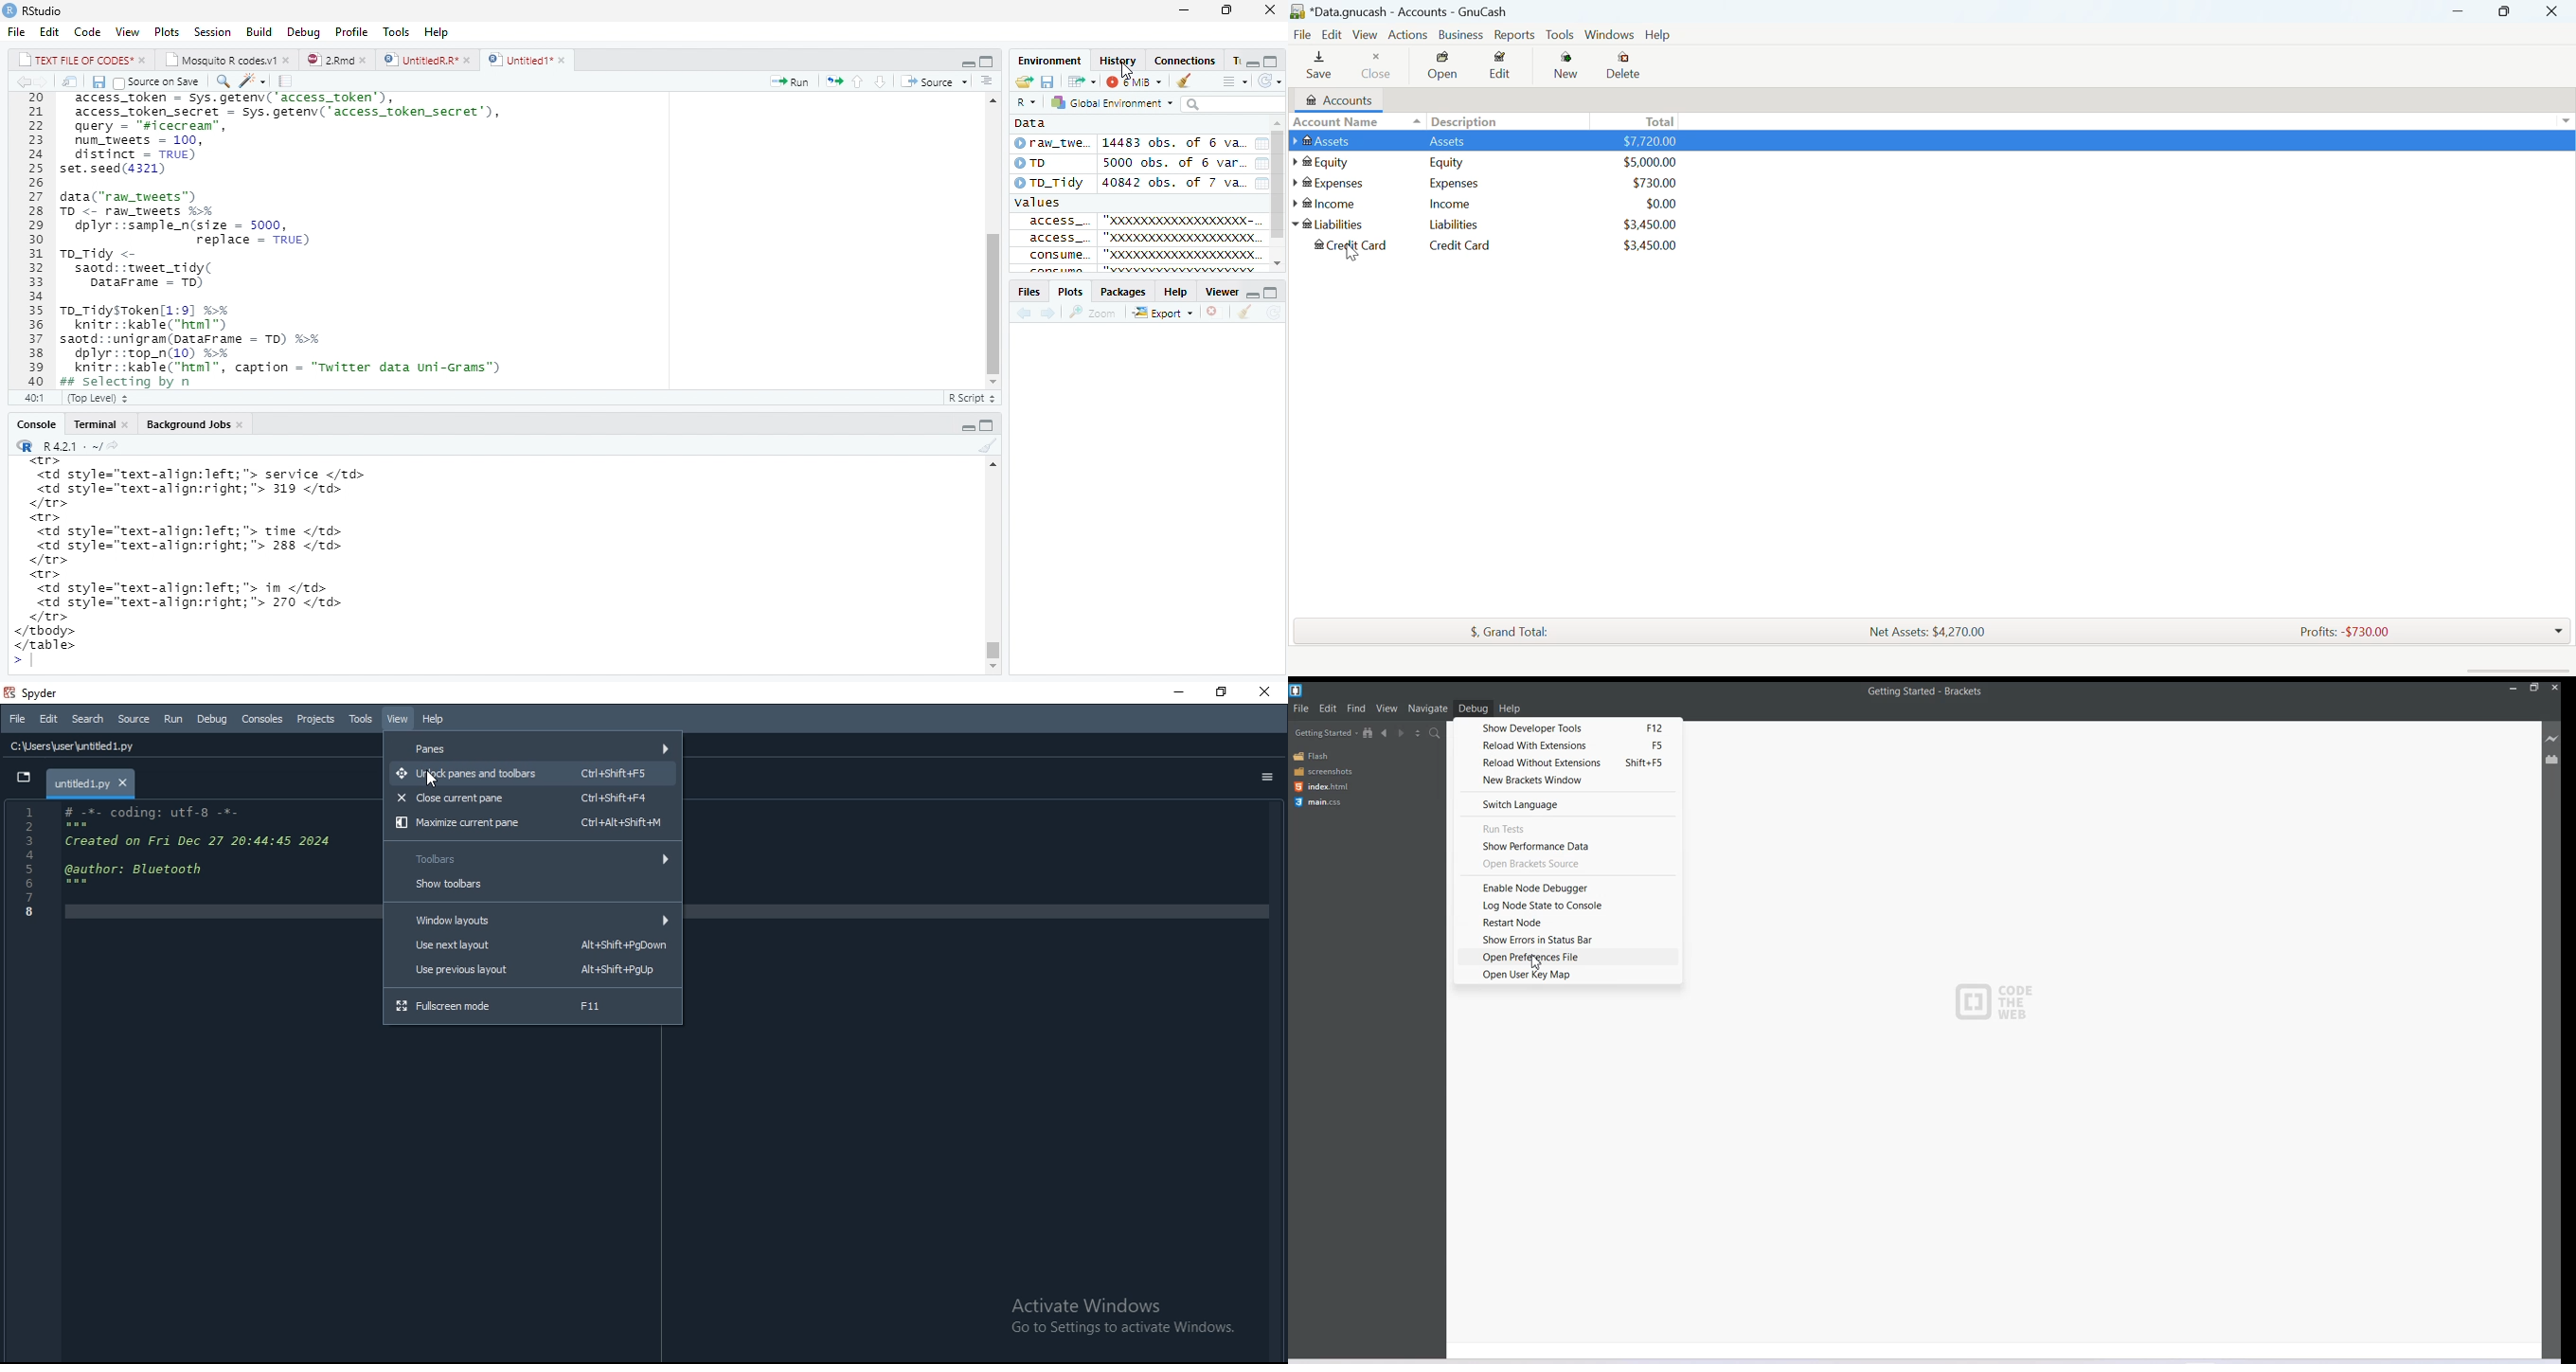 This screenshot has width=2576, height=1372. Describe the element at coordinates (1173, 293) in the screenshot. I see `Help` at that location.